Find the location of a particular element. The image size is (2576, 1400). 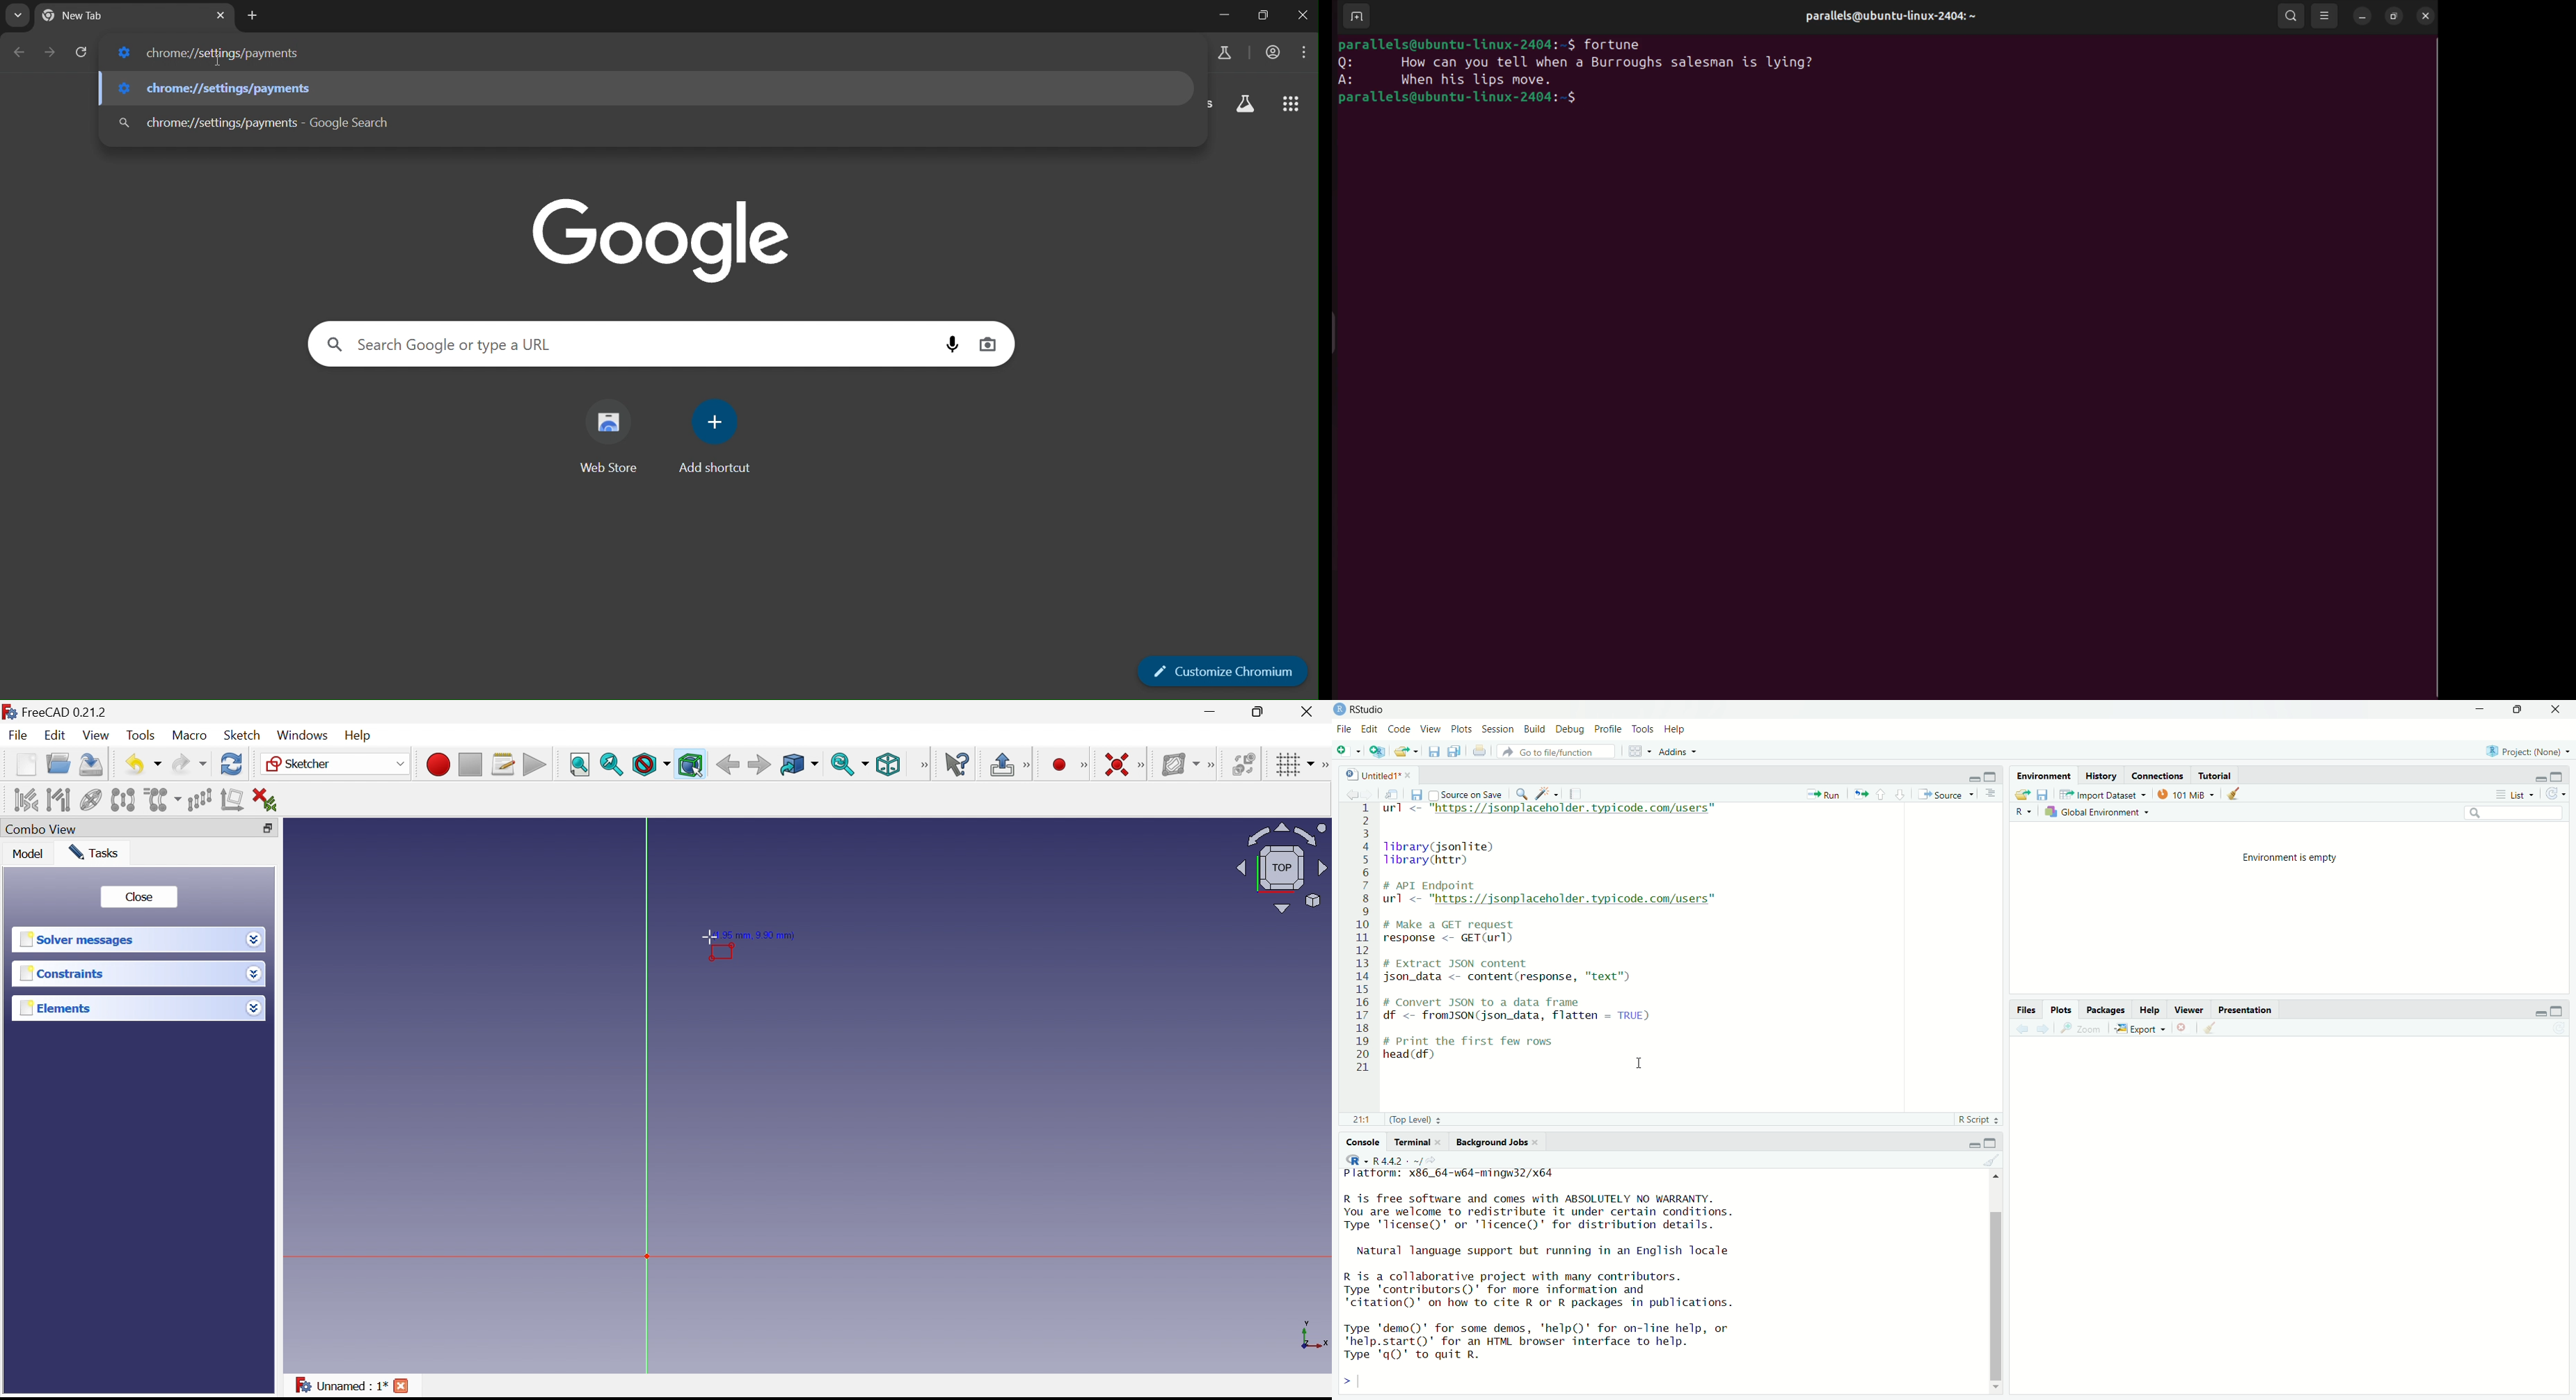

Scroll is located at coordinates (1998, 1282).